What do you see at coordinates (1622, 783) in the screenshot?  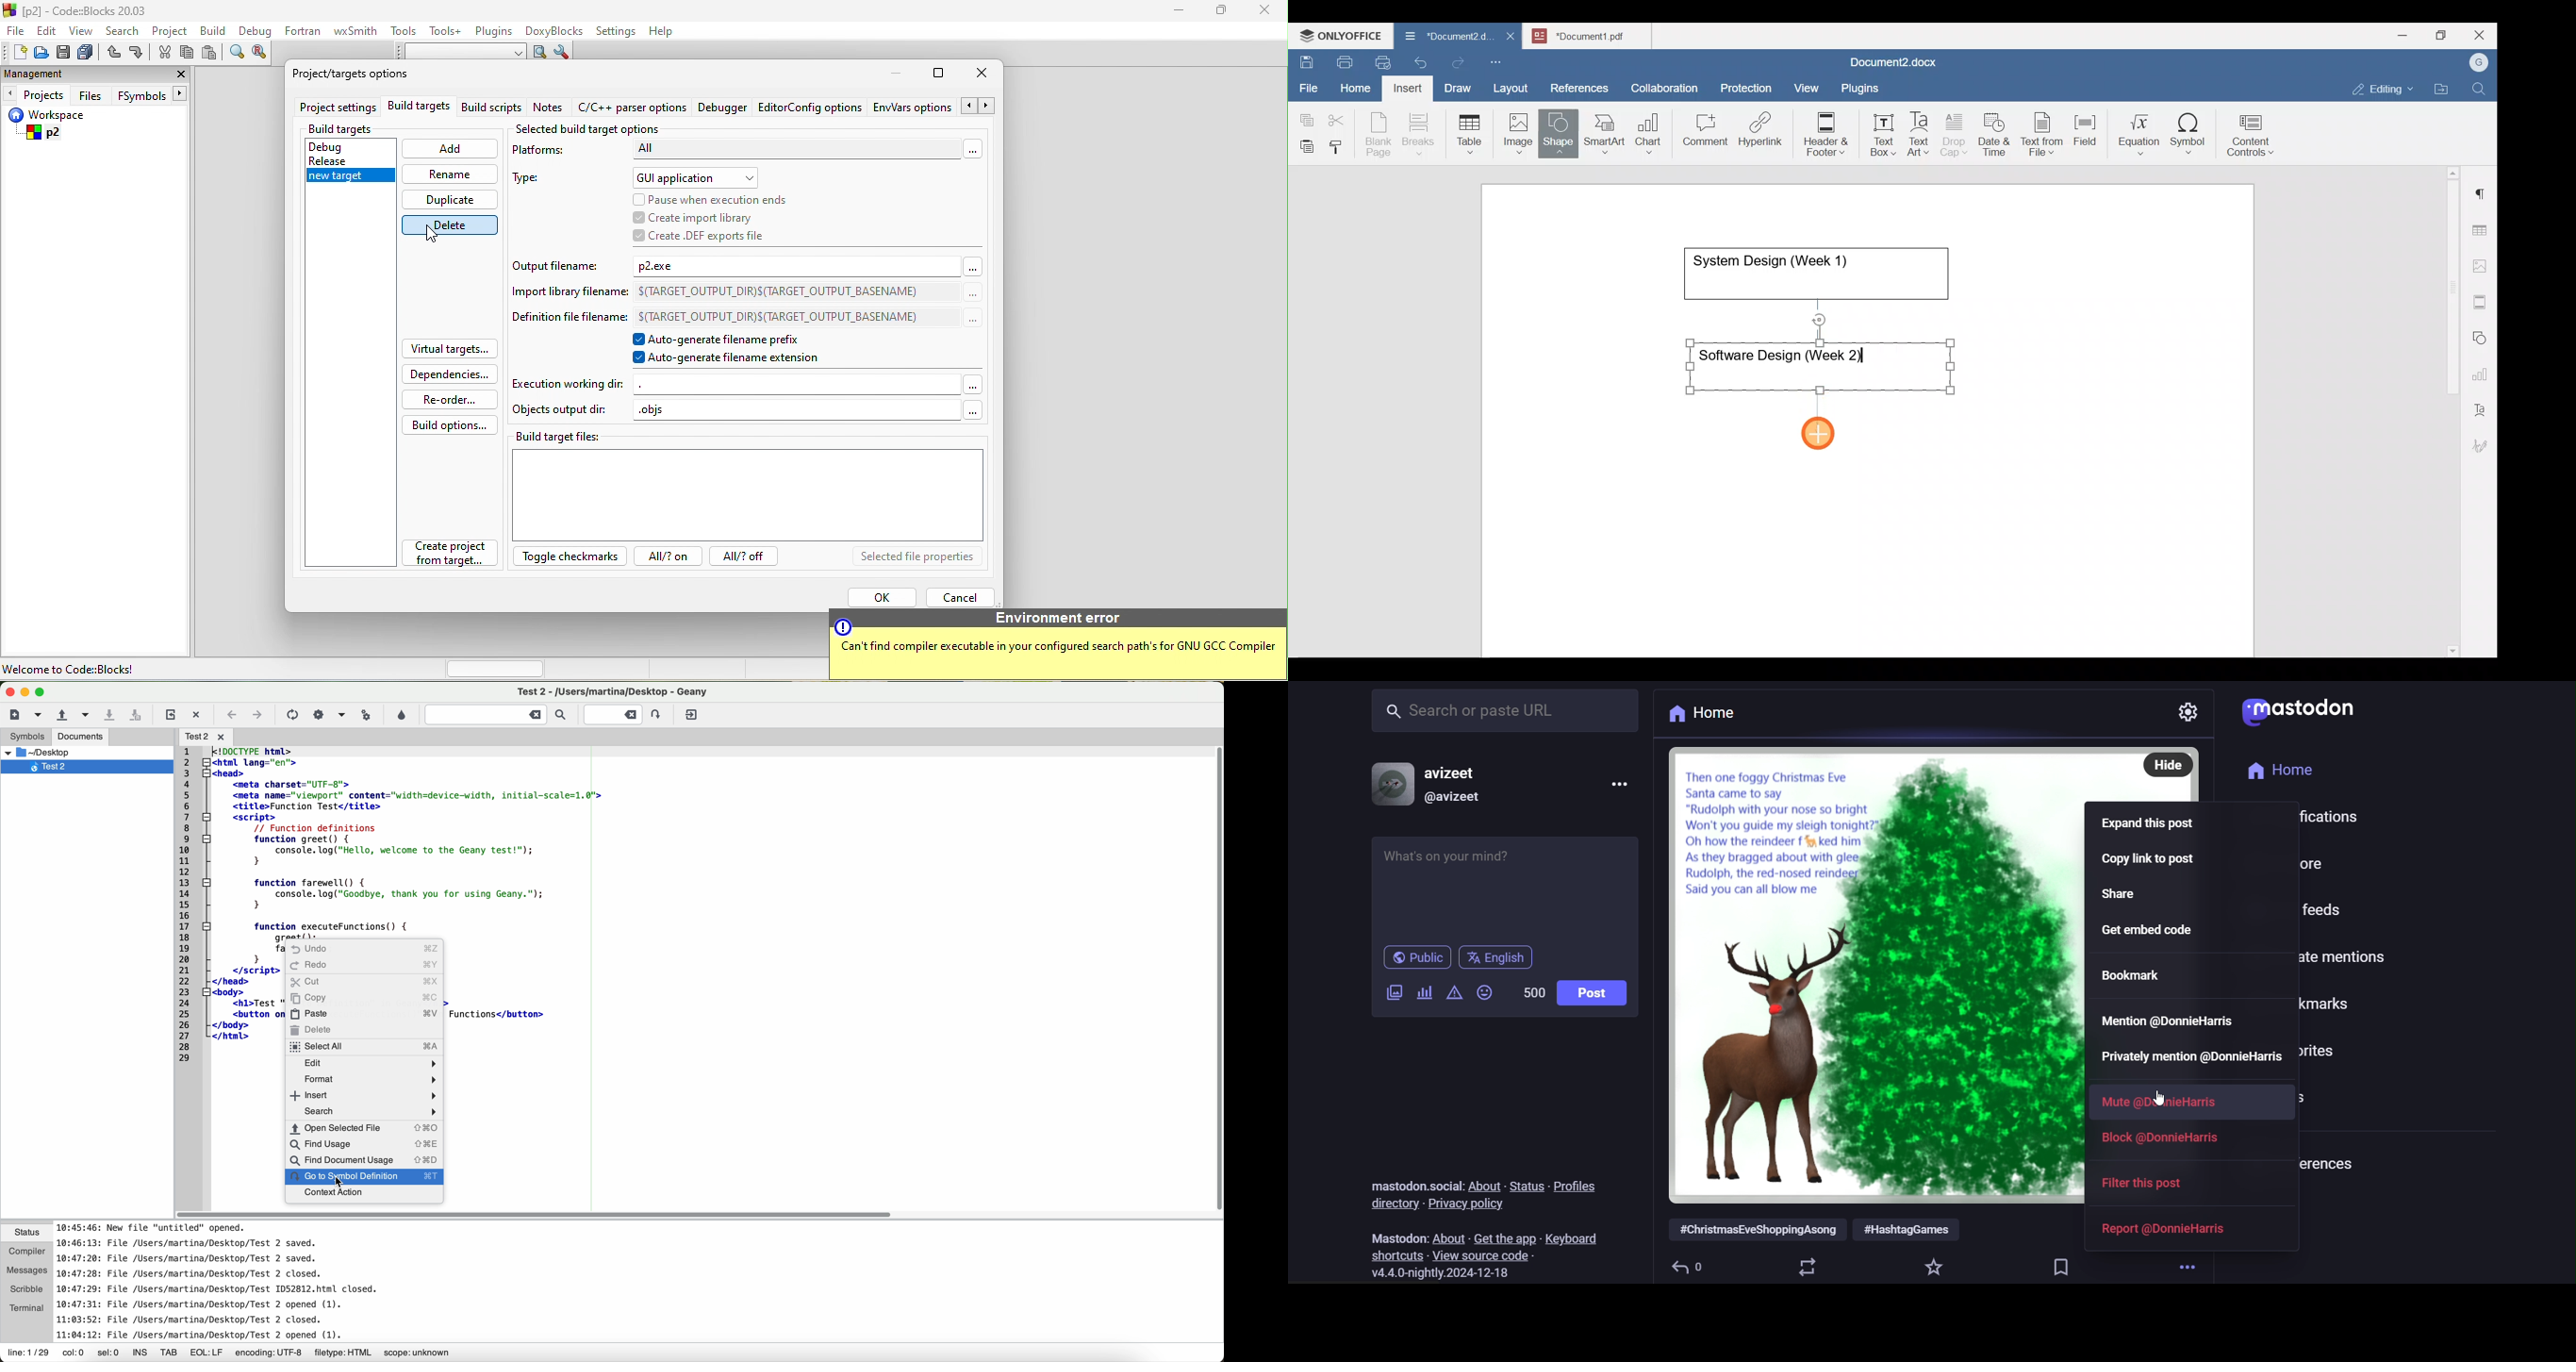 I see `more` at bounding box center [1622, 783].